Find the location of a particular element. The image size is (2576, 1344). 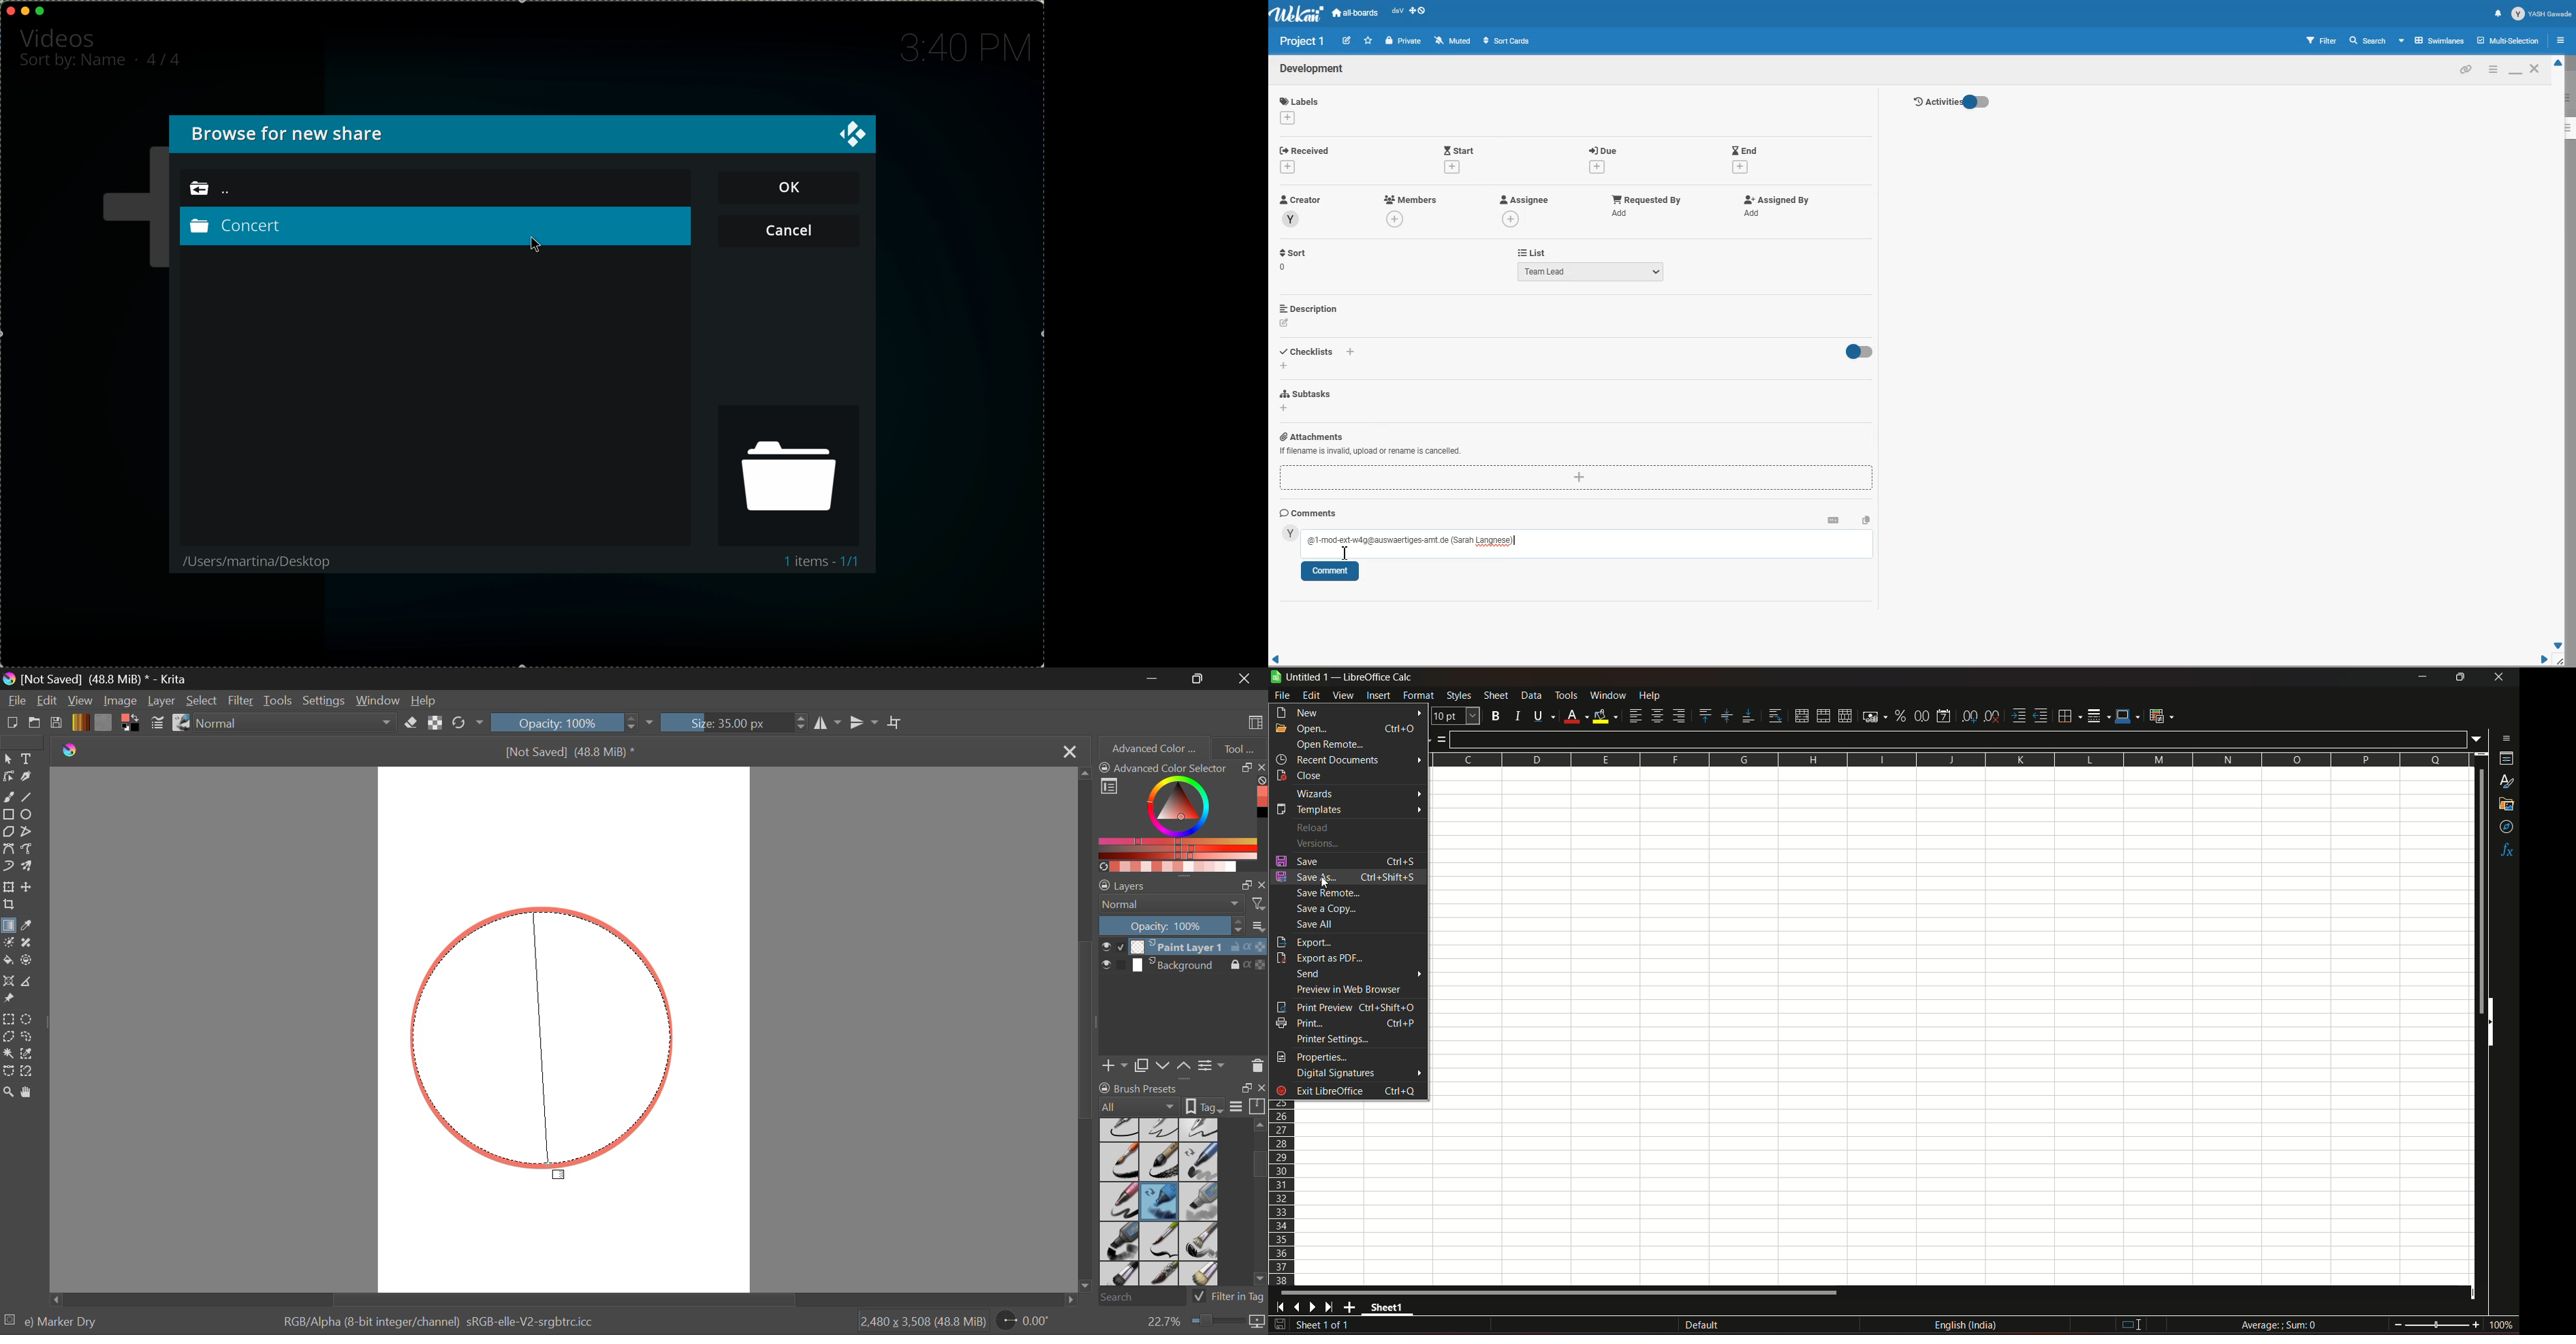

Blending Mode is located at coordinates (299, 724).